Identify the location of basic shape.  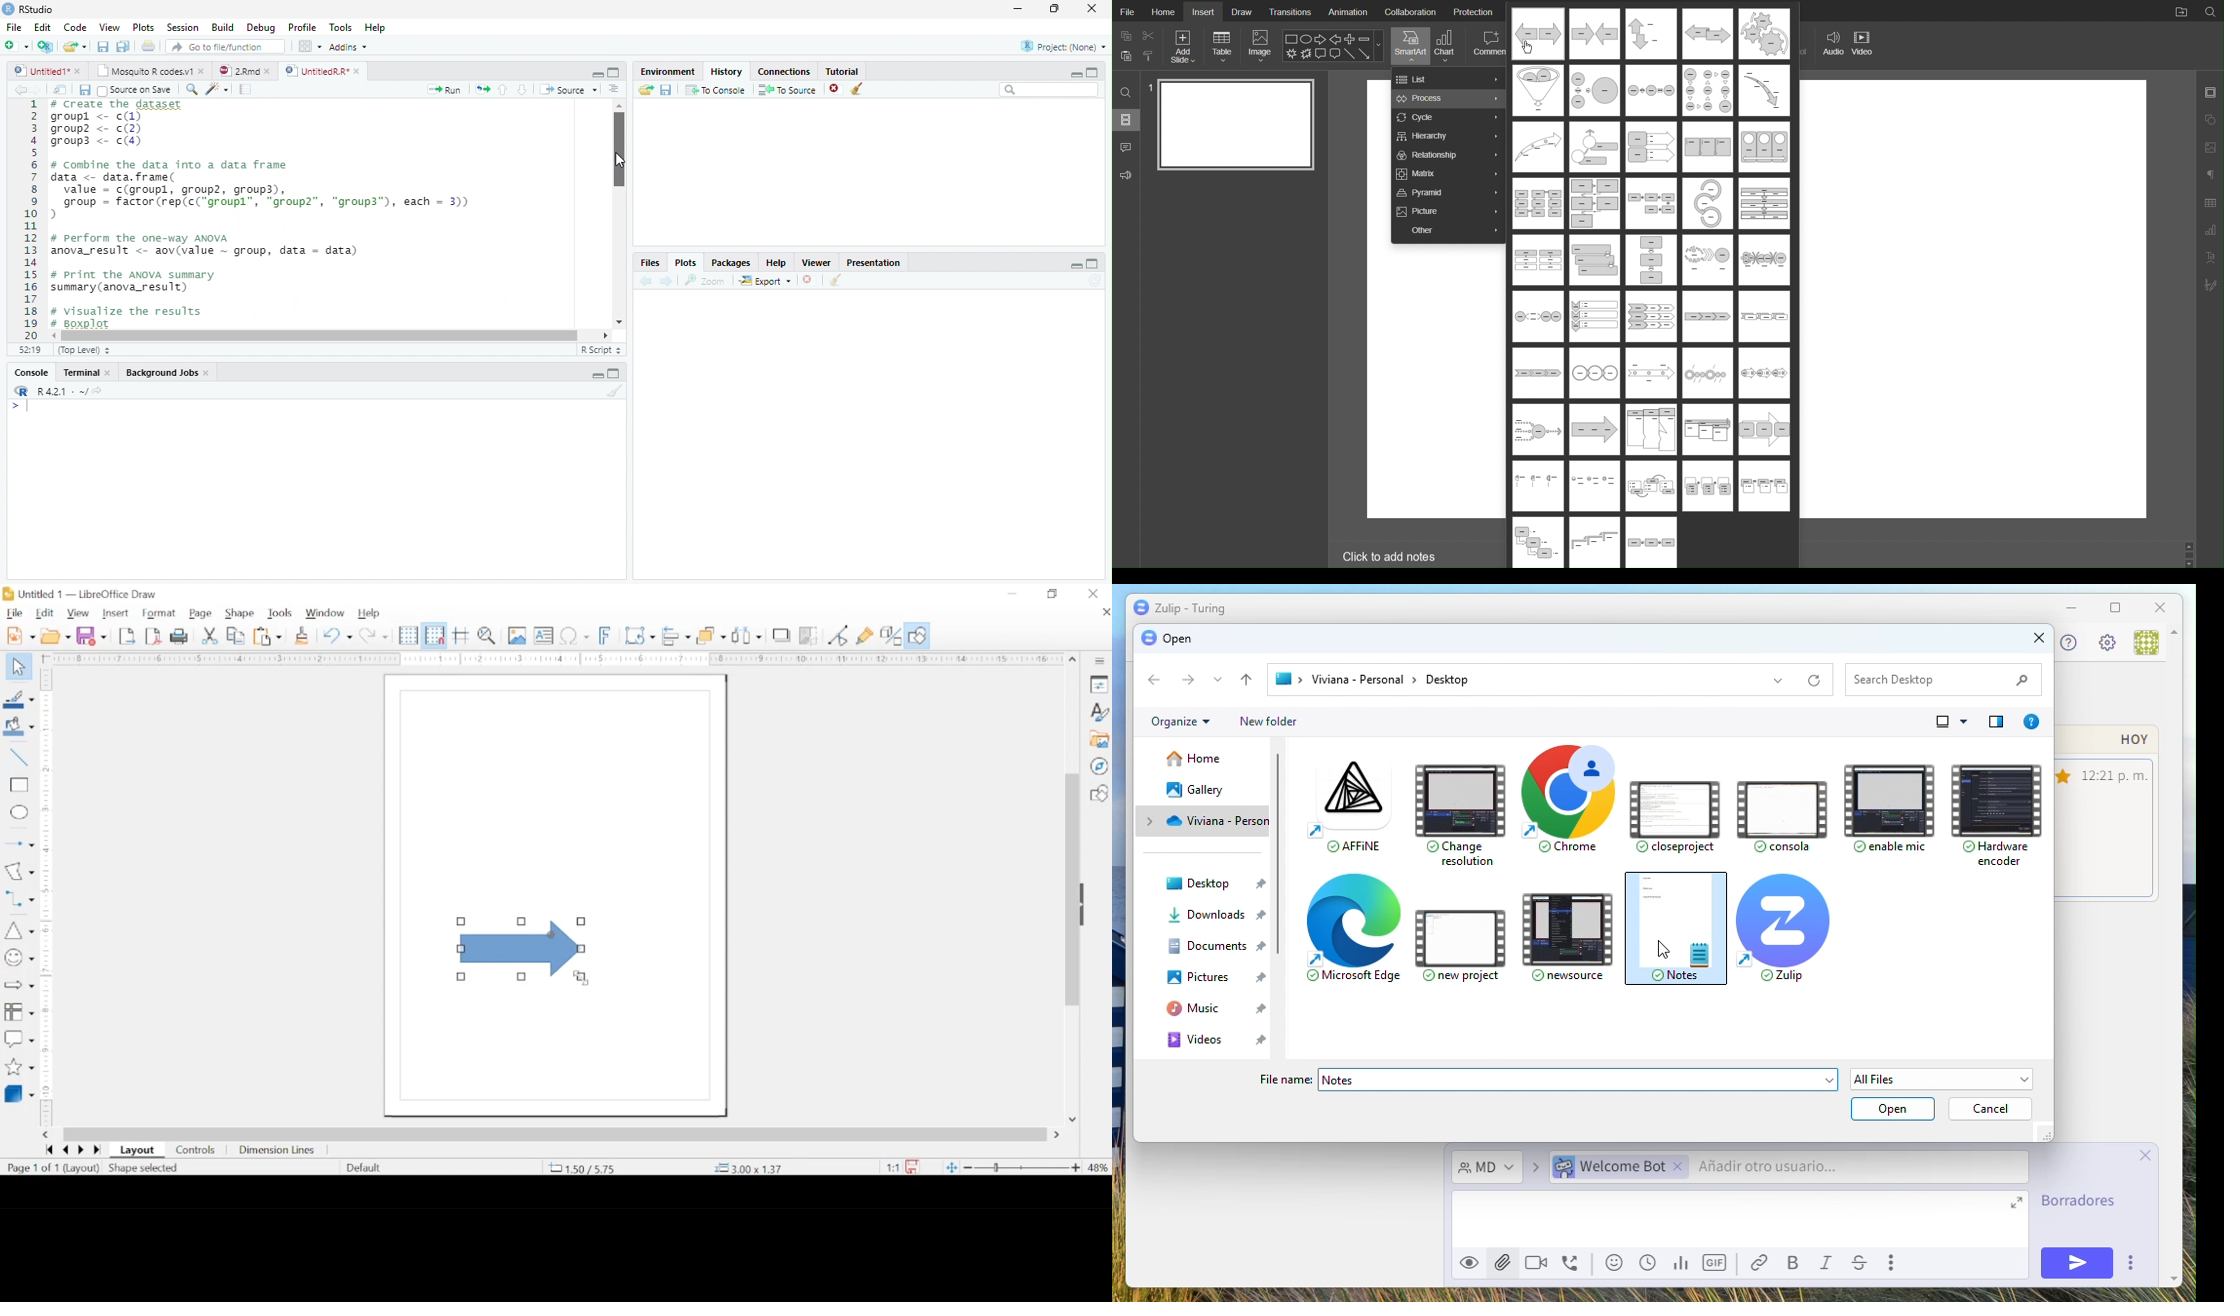
(1098, 793).